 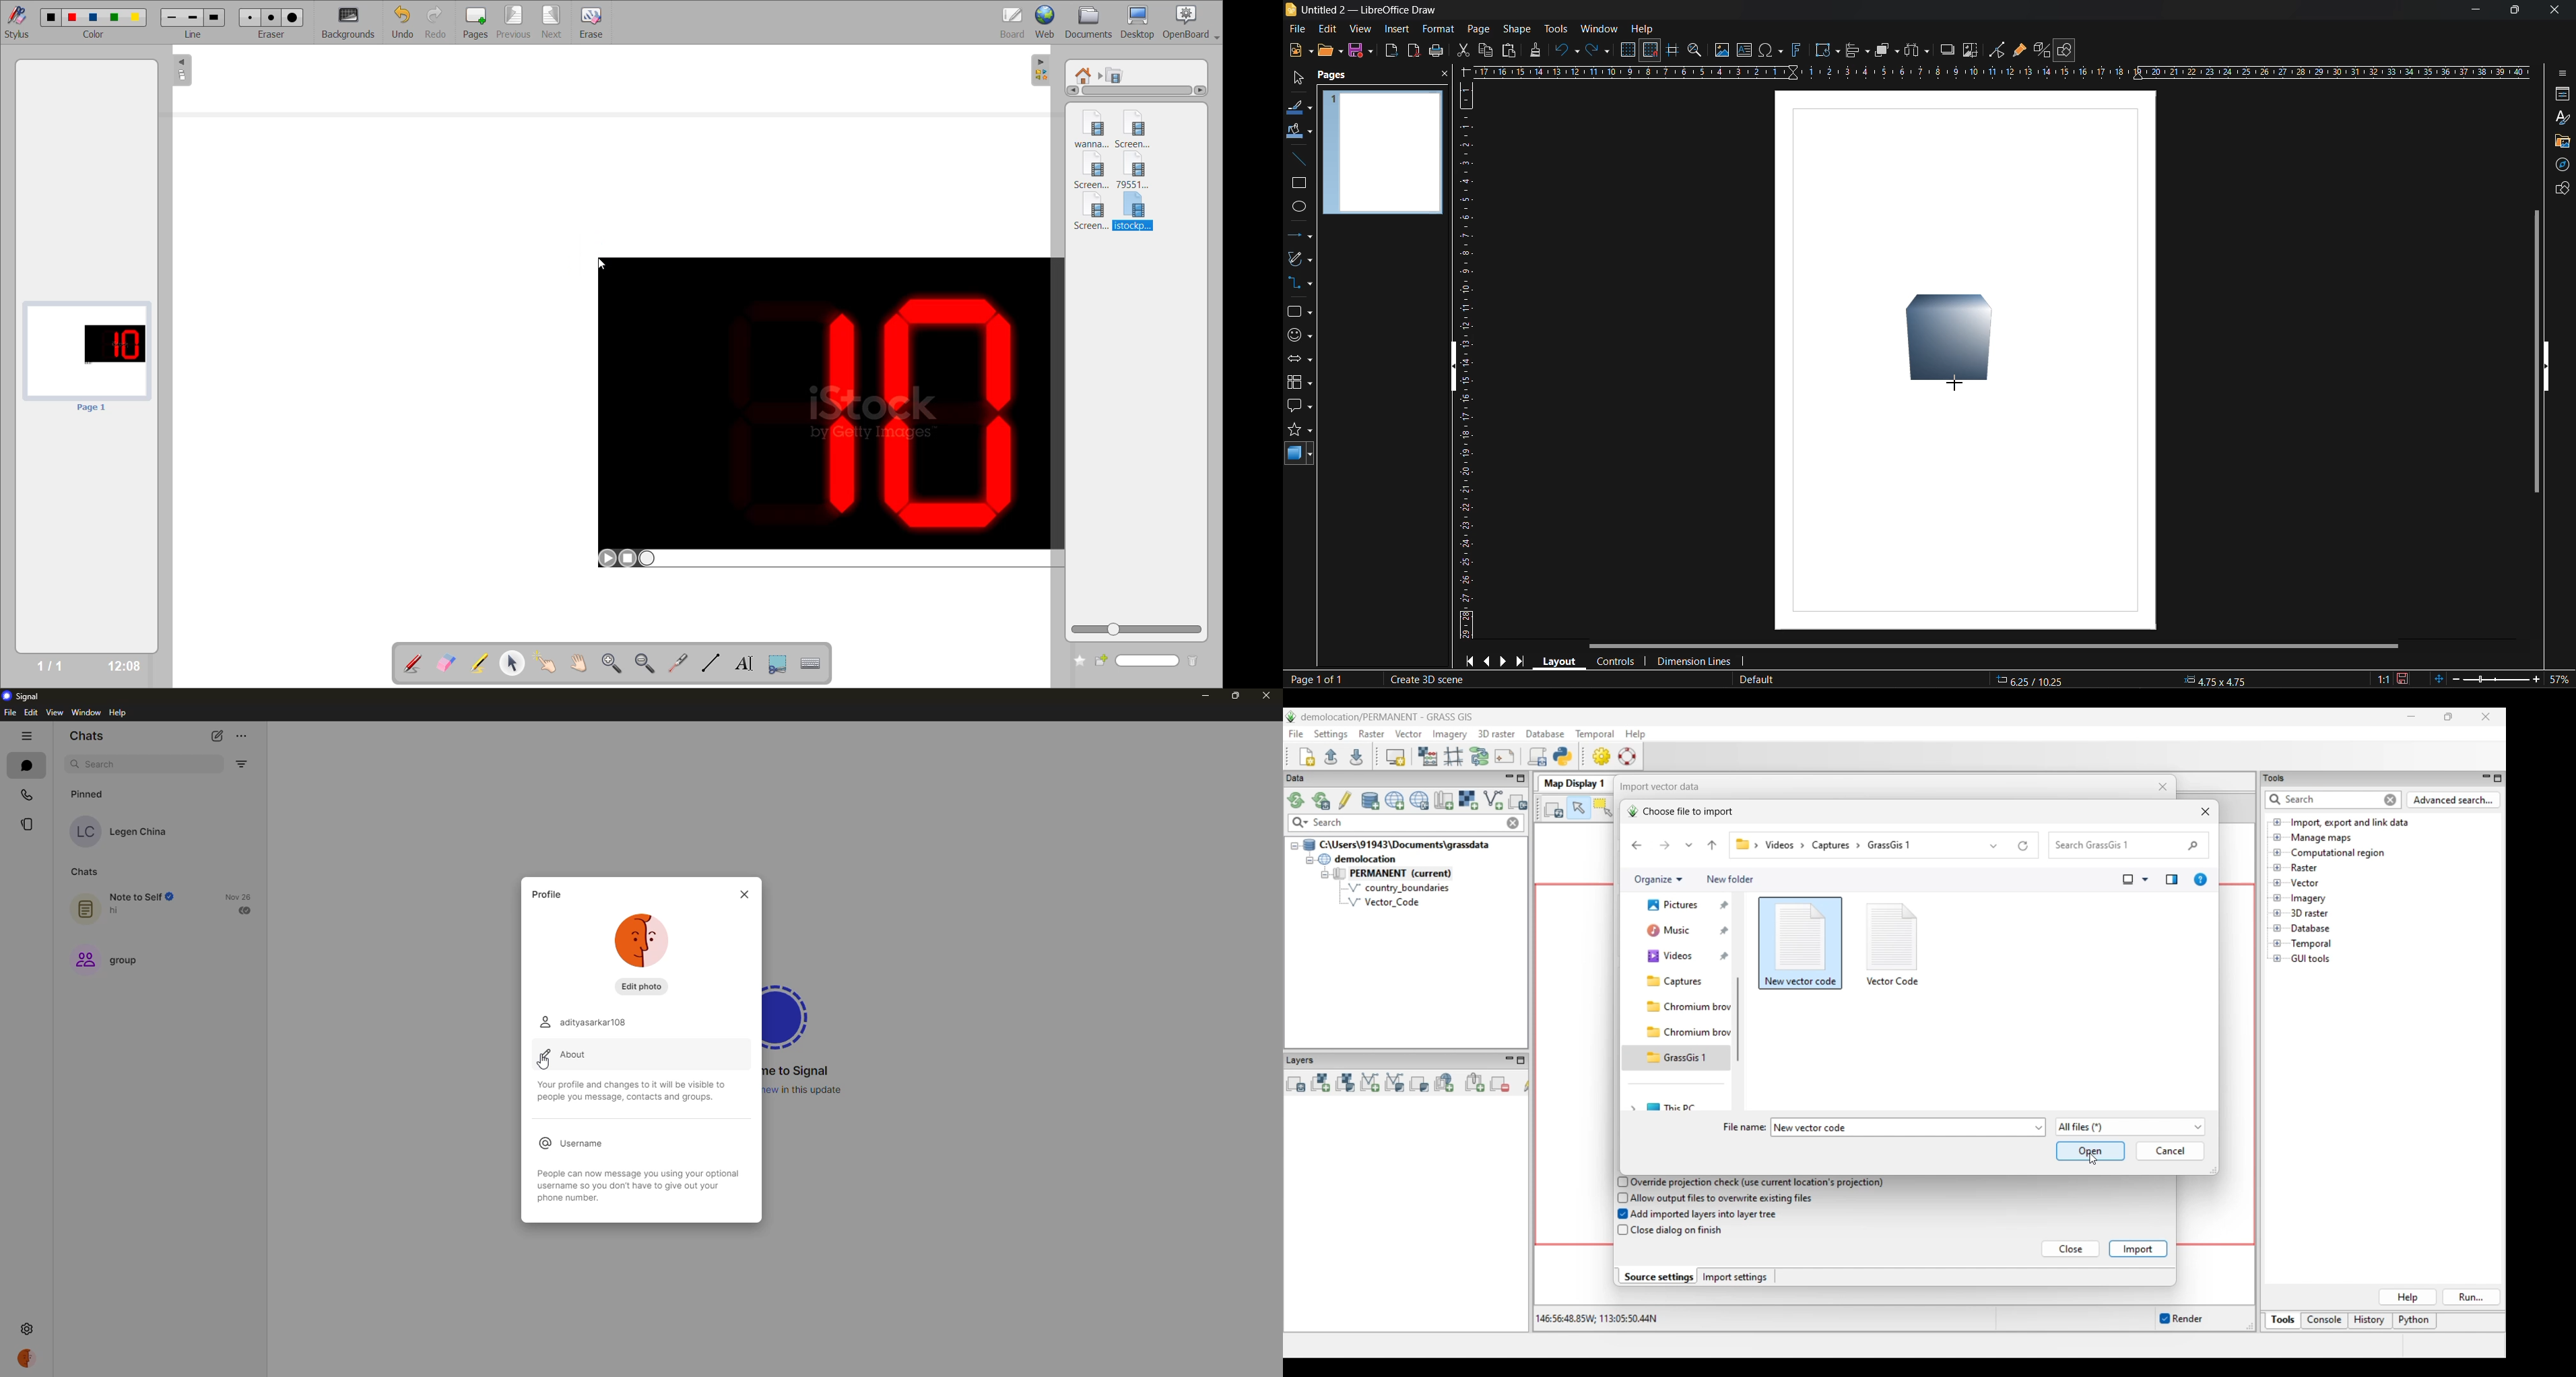 I want to click on edit photo, so click(x=643, y=987).